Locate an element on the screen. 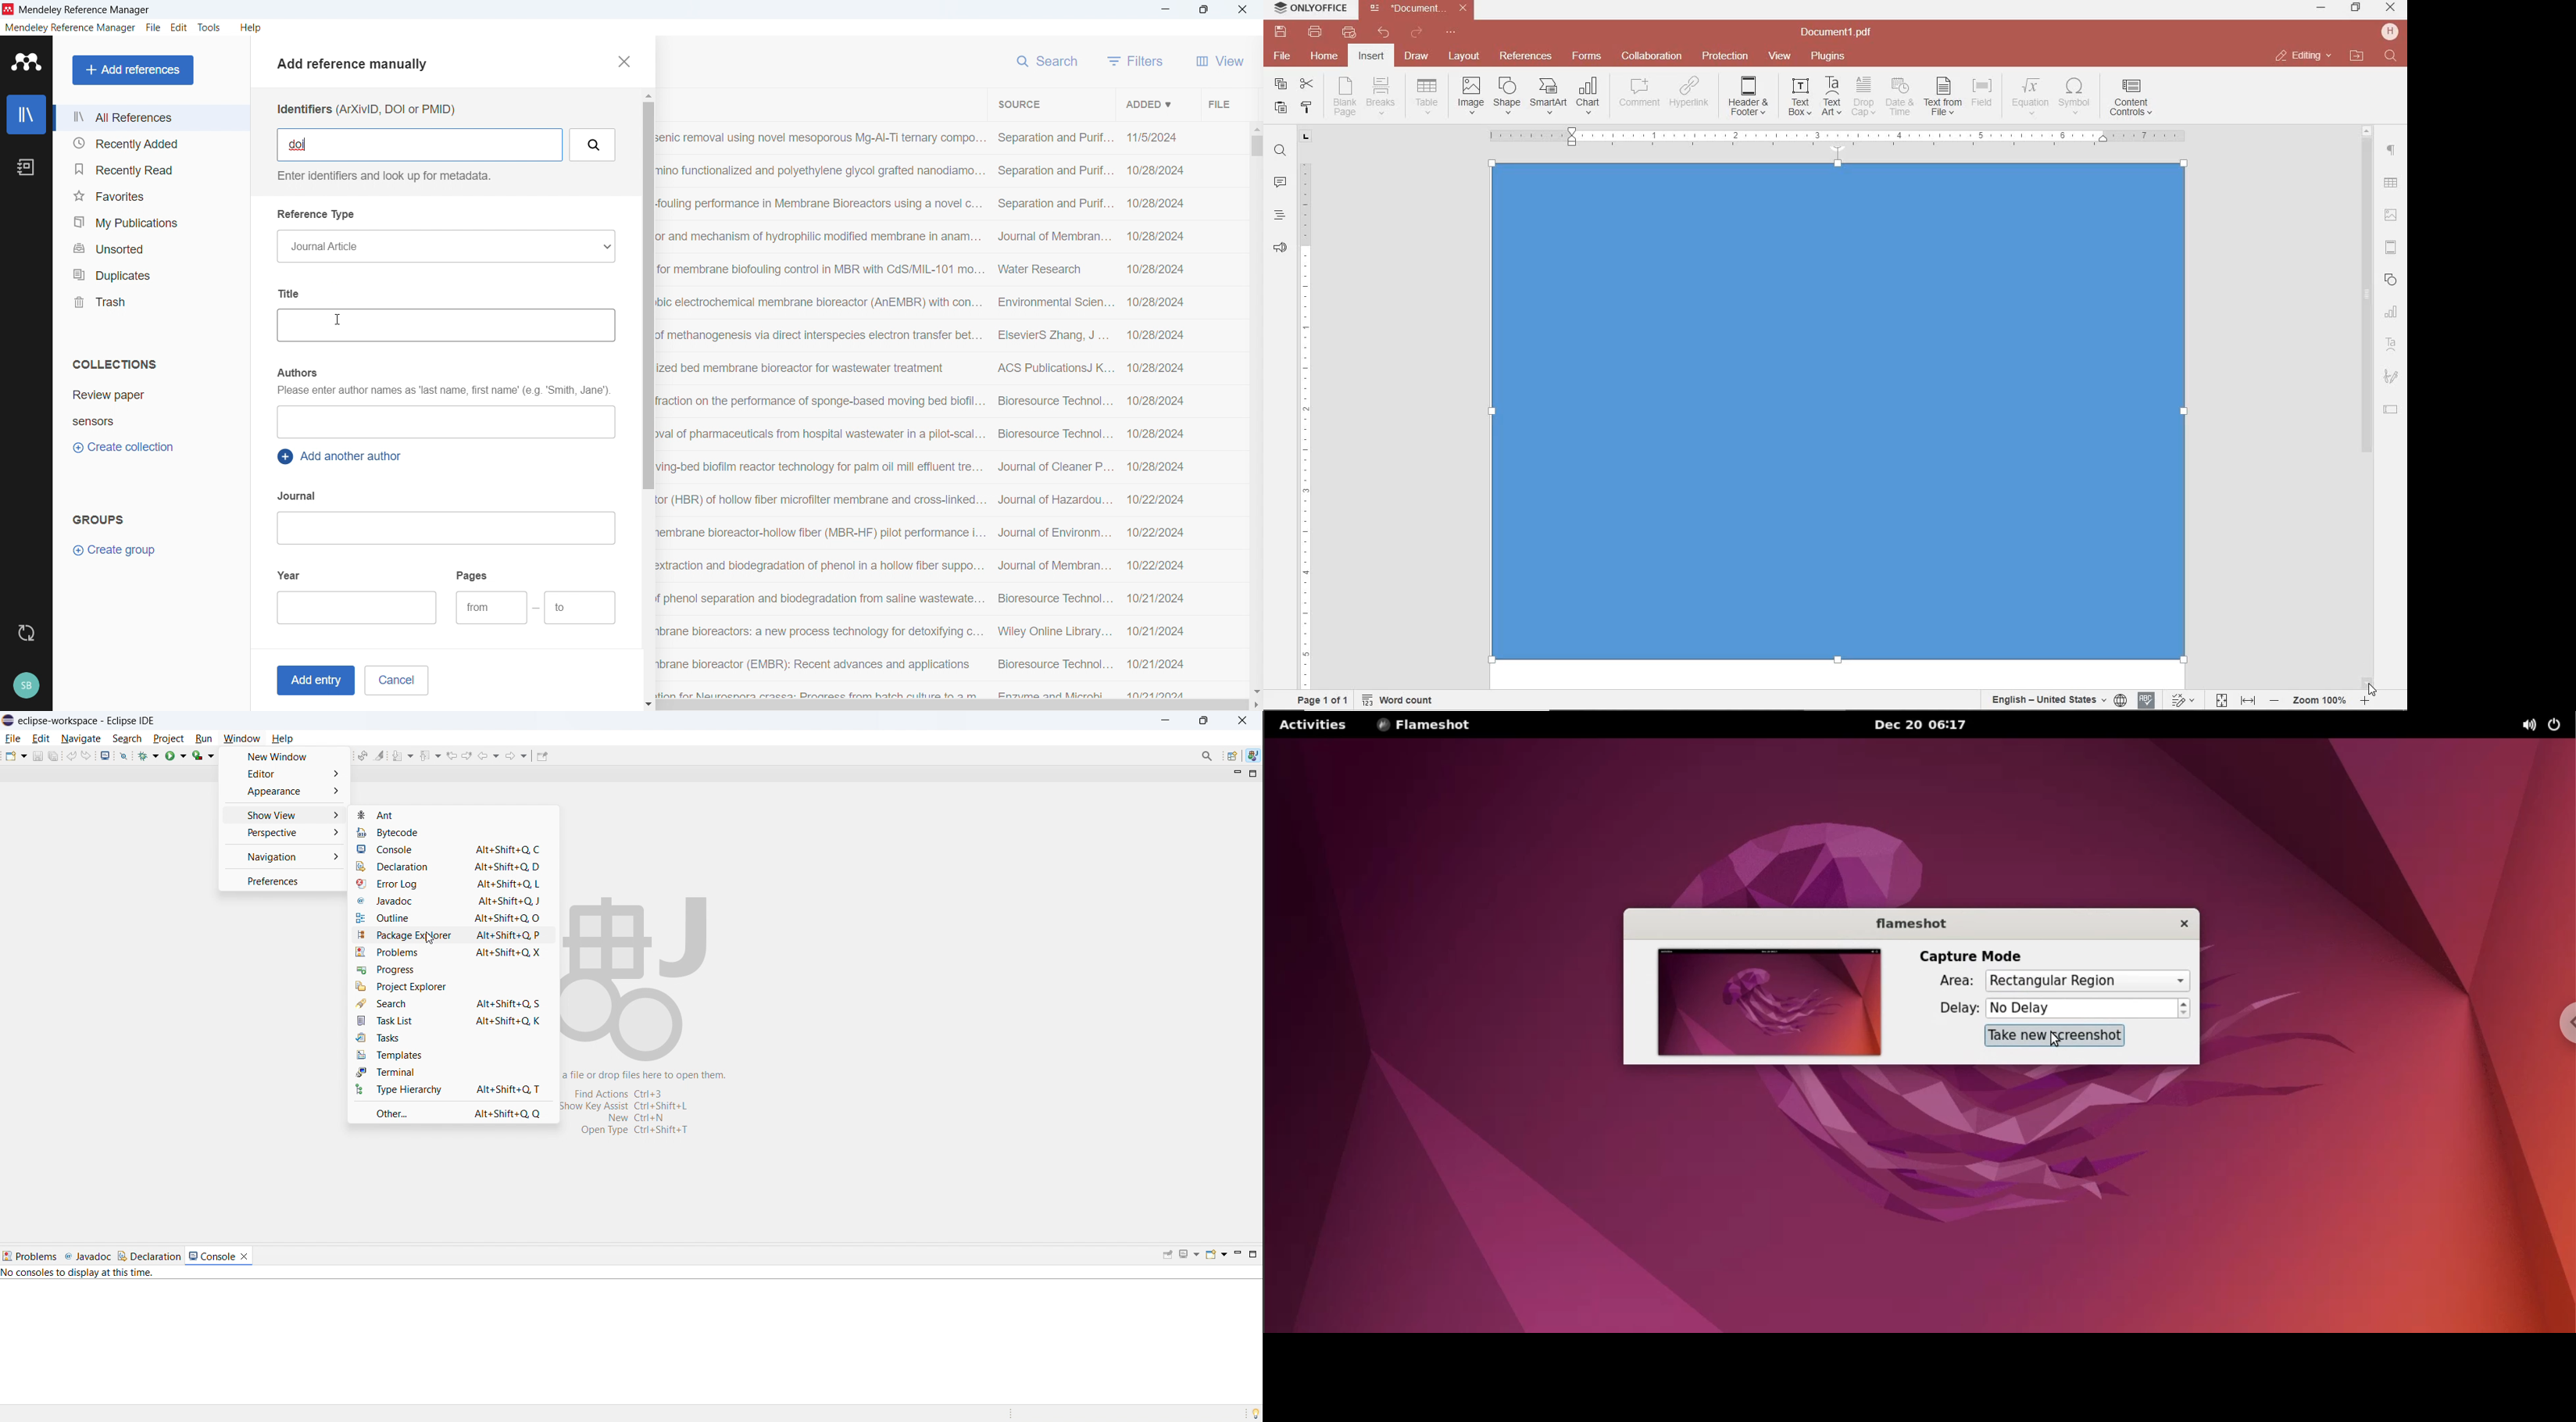 The width and height of the screenshot is (2576, 1428). redo is located at coordinates (86, 755).